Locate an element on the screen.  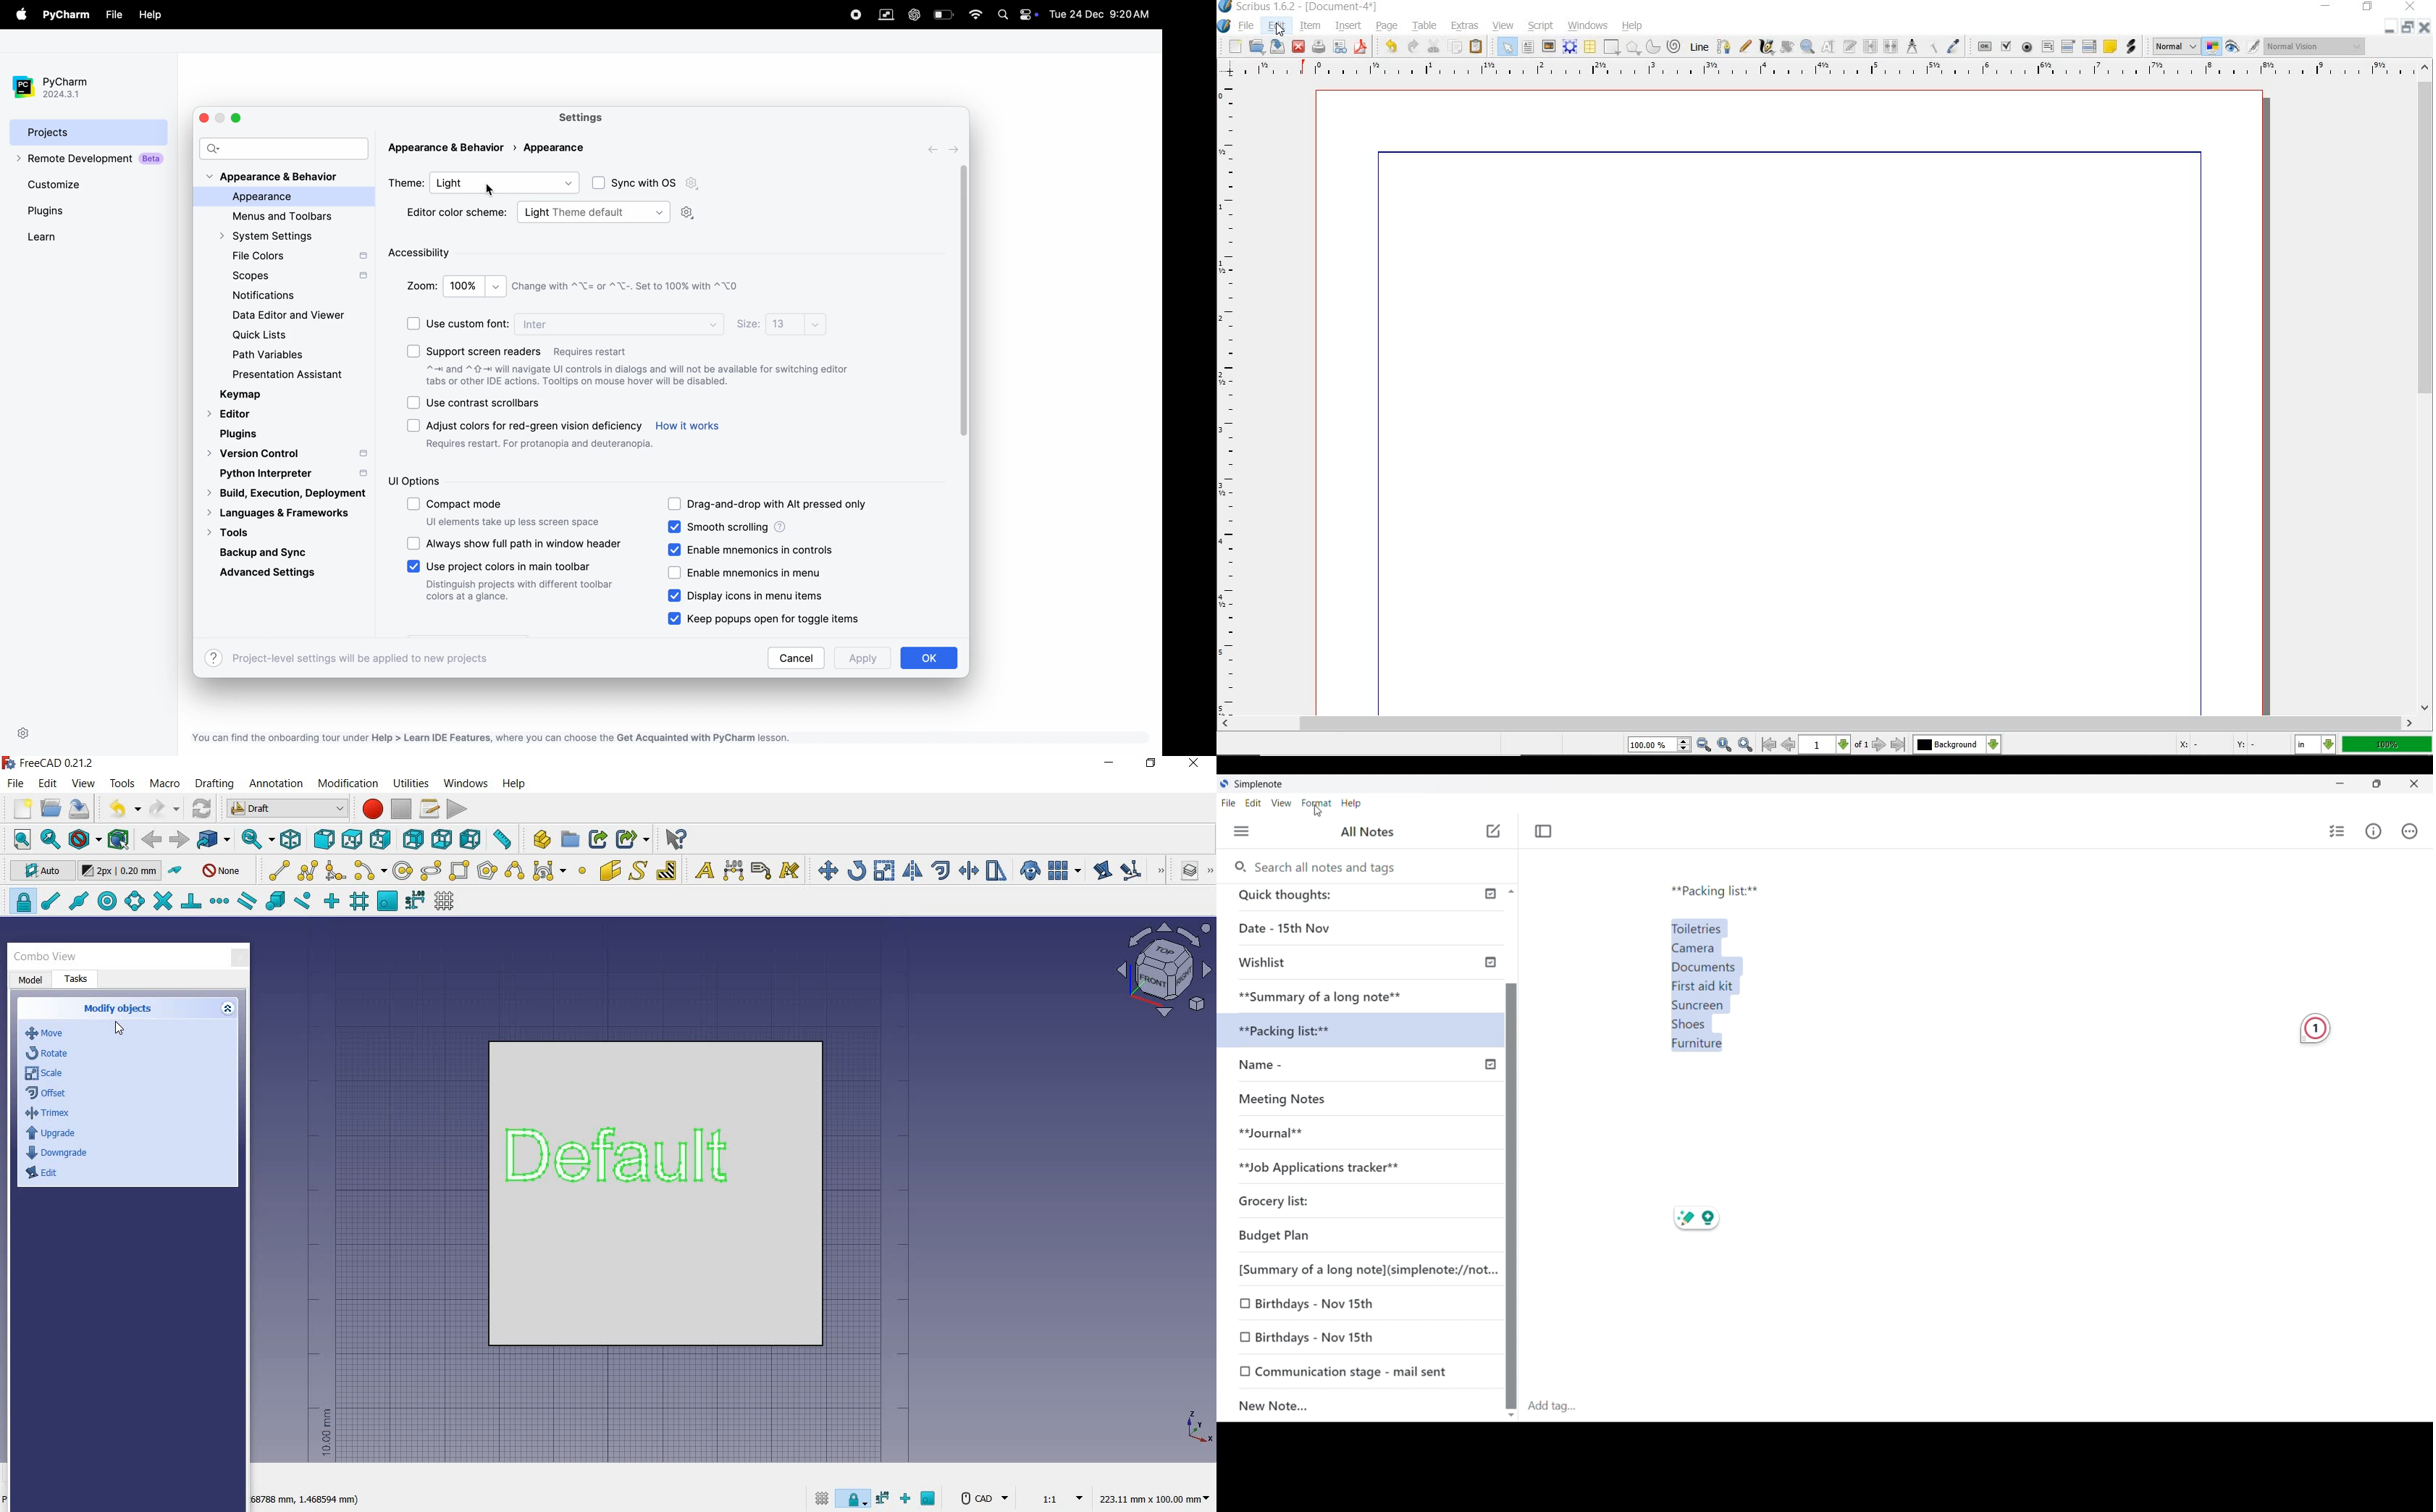
Quick slide to bottom is located at coordinates (1511, 1416).